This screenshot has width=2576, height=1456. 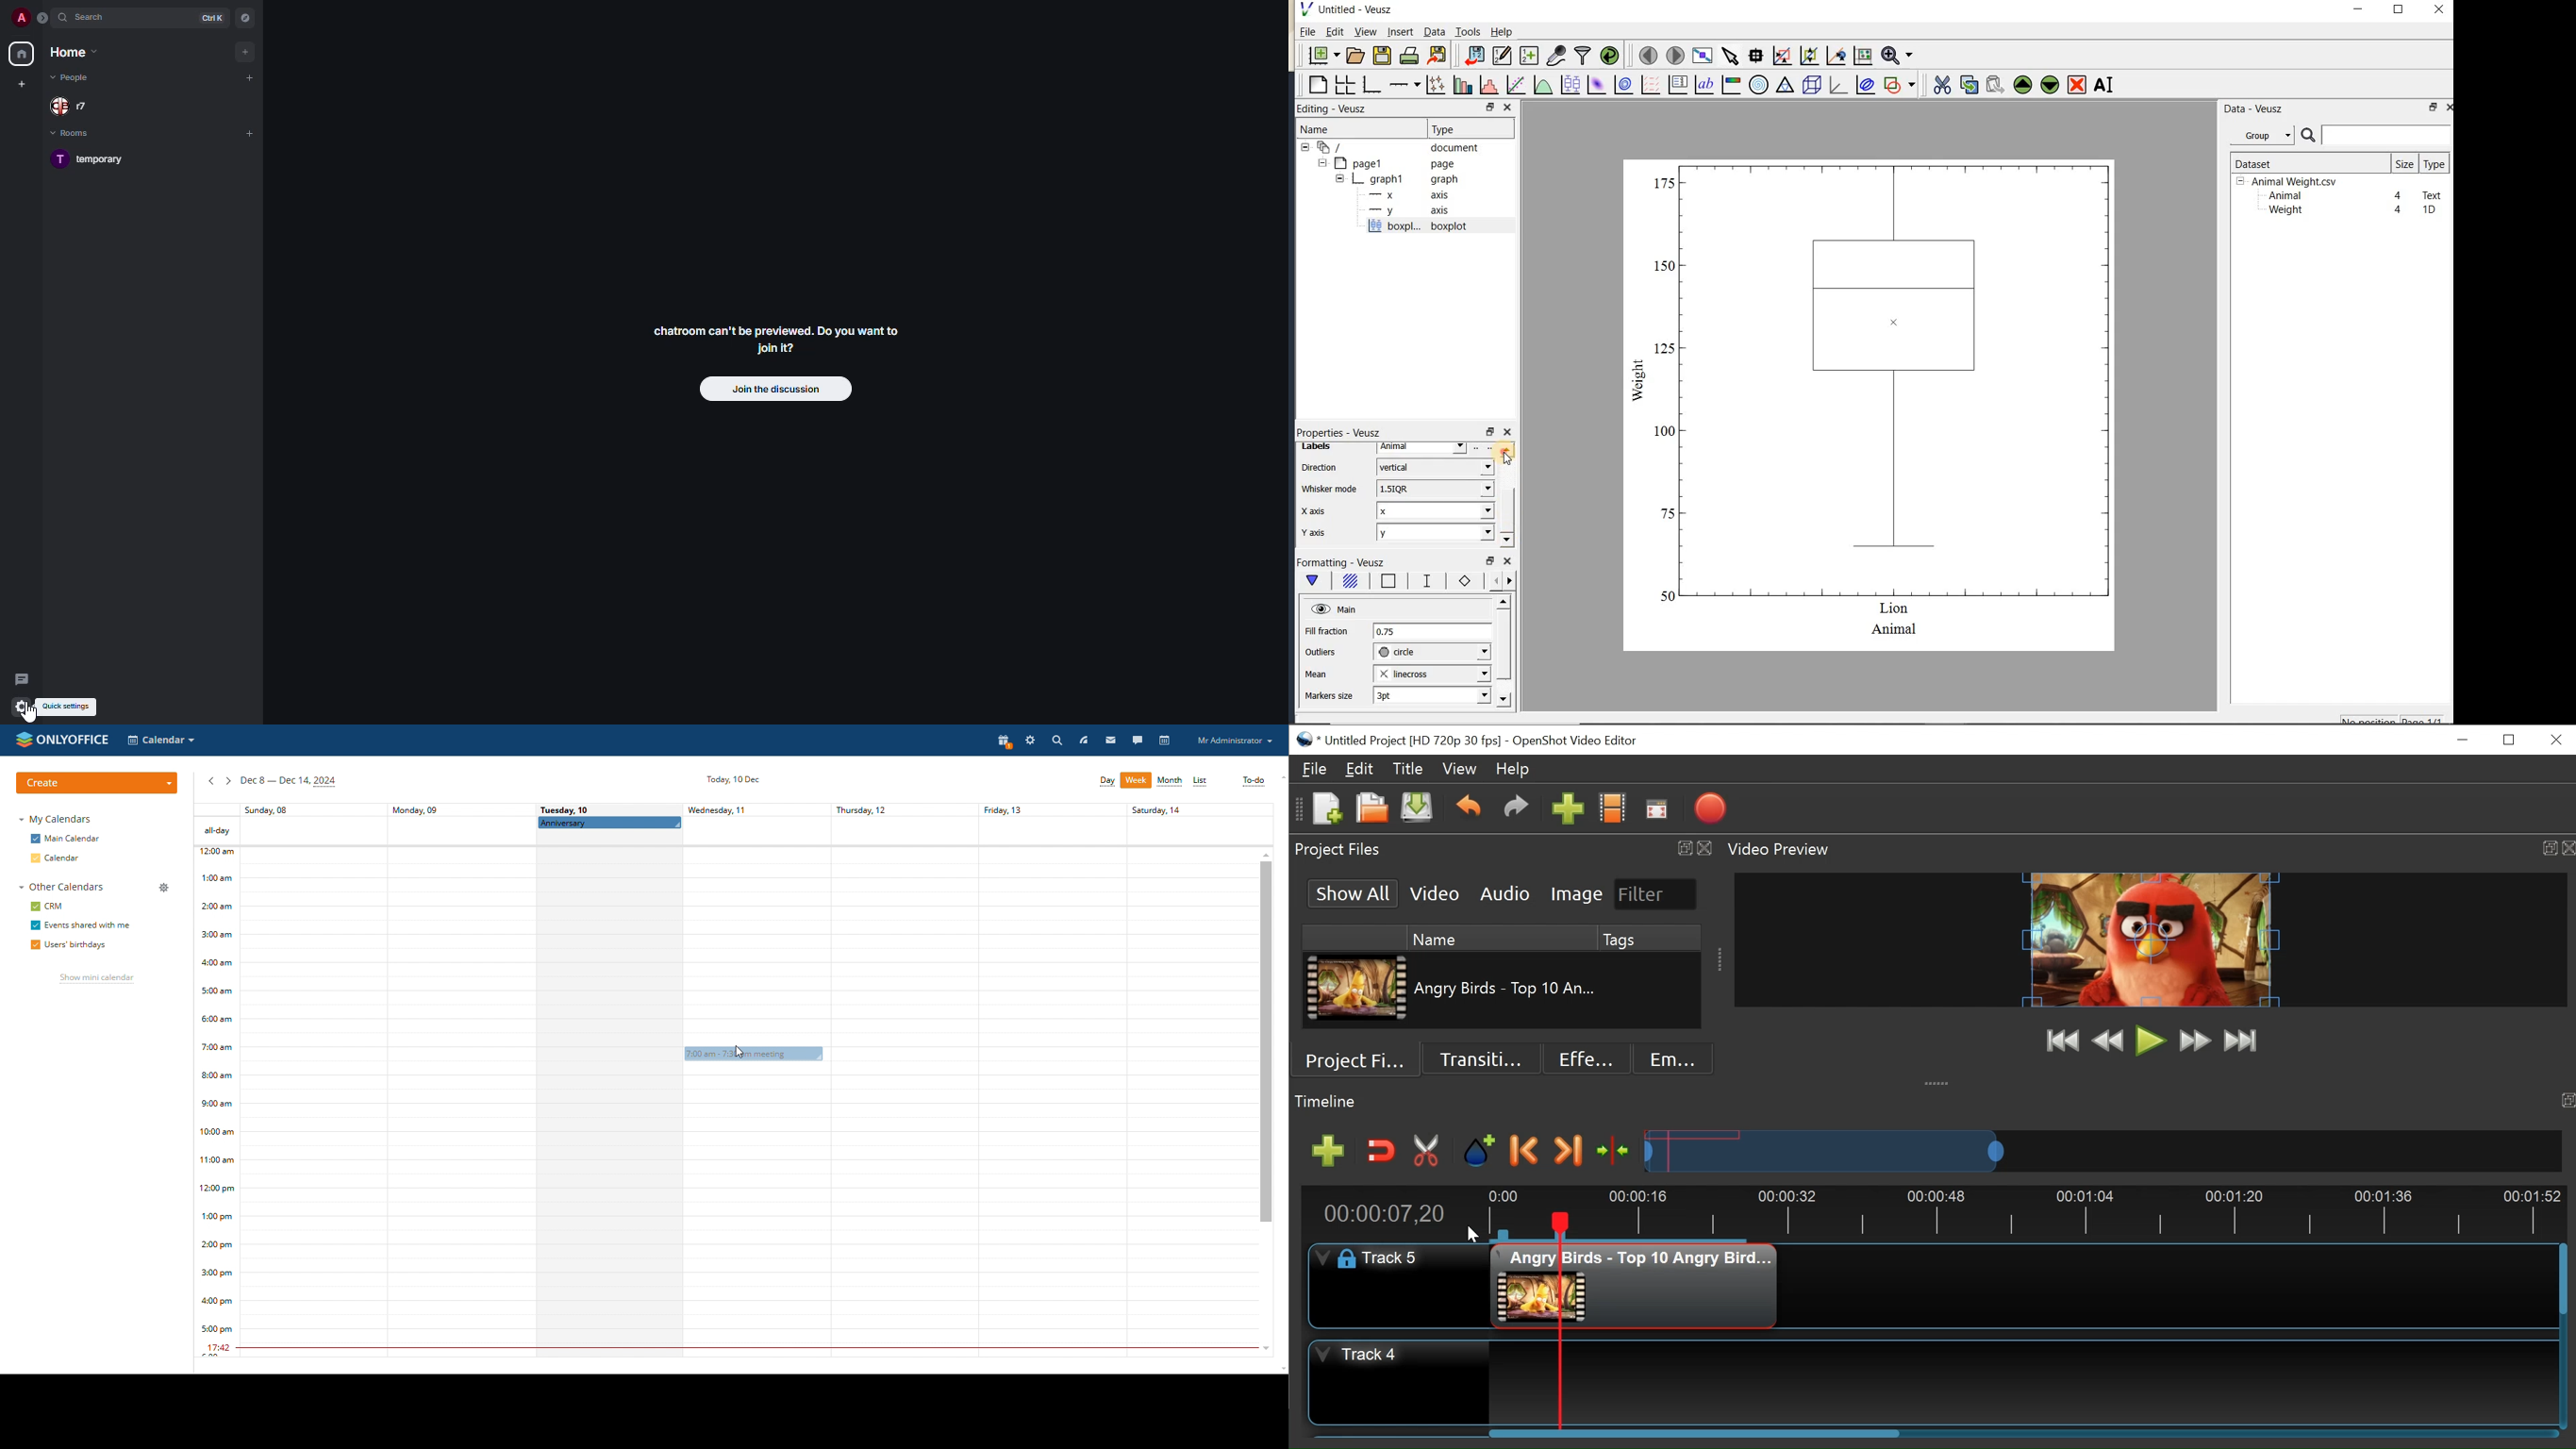 I want to click on Preview Window, so click(x=2155, y=938).